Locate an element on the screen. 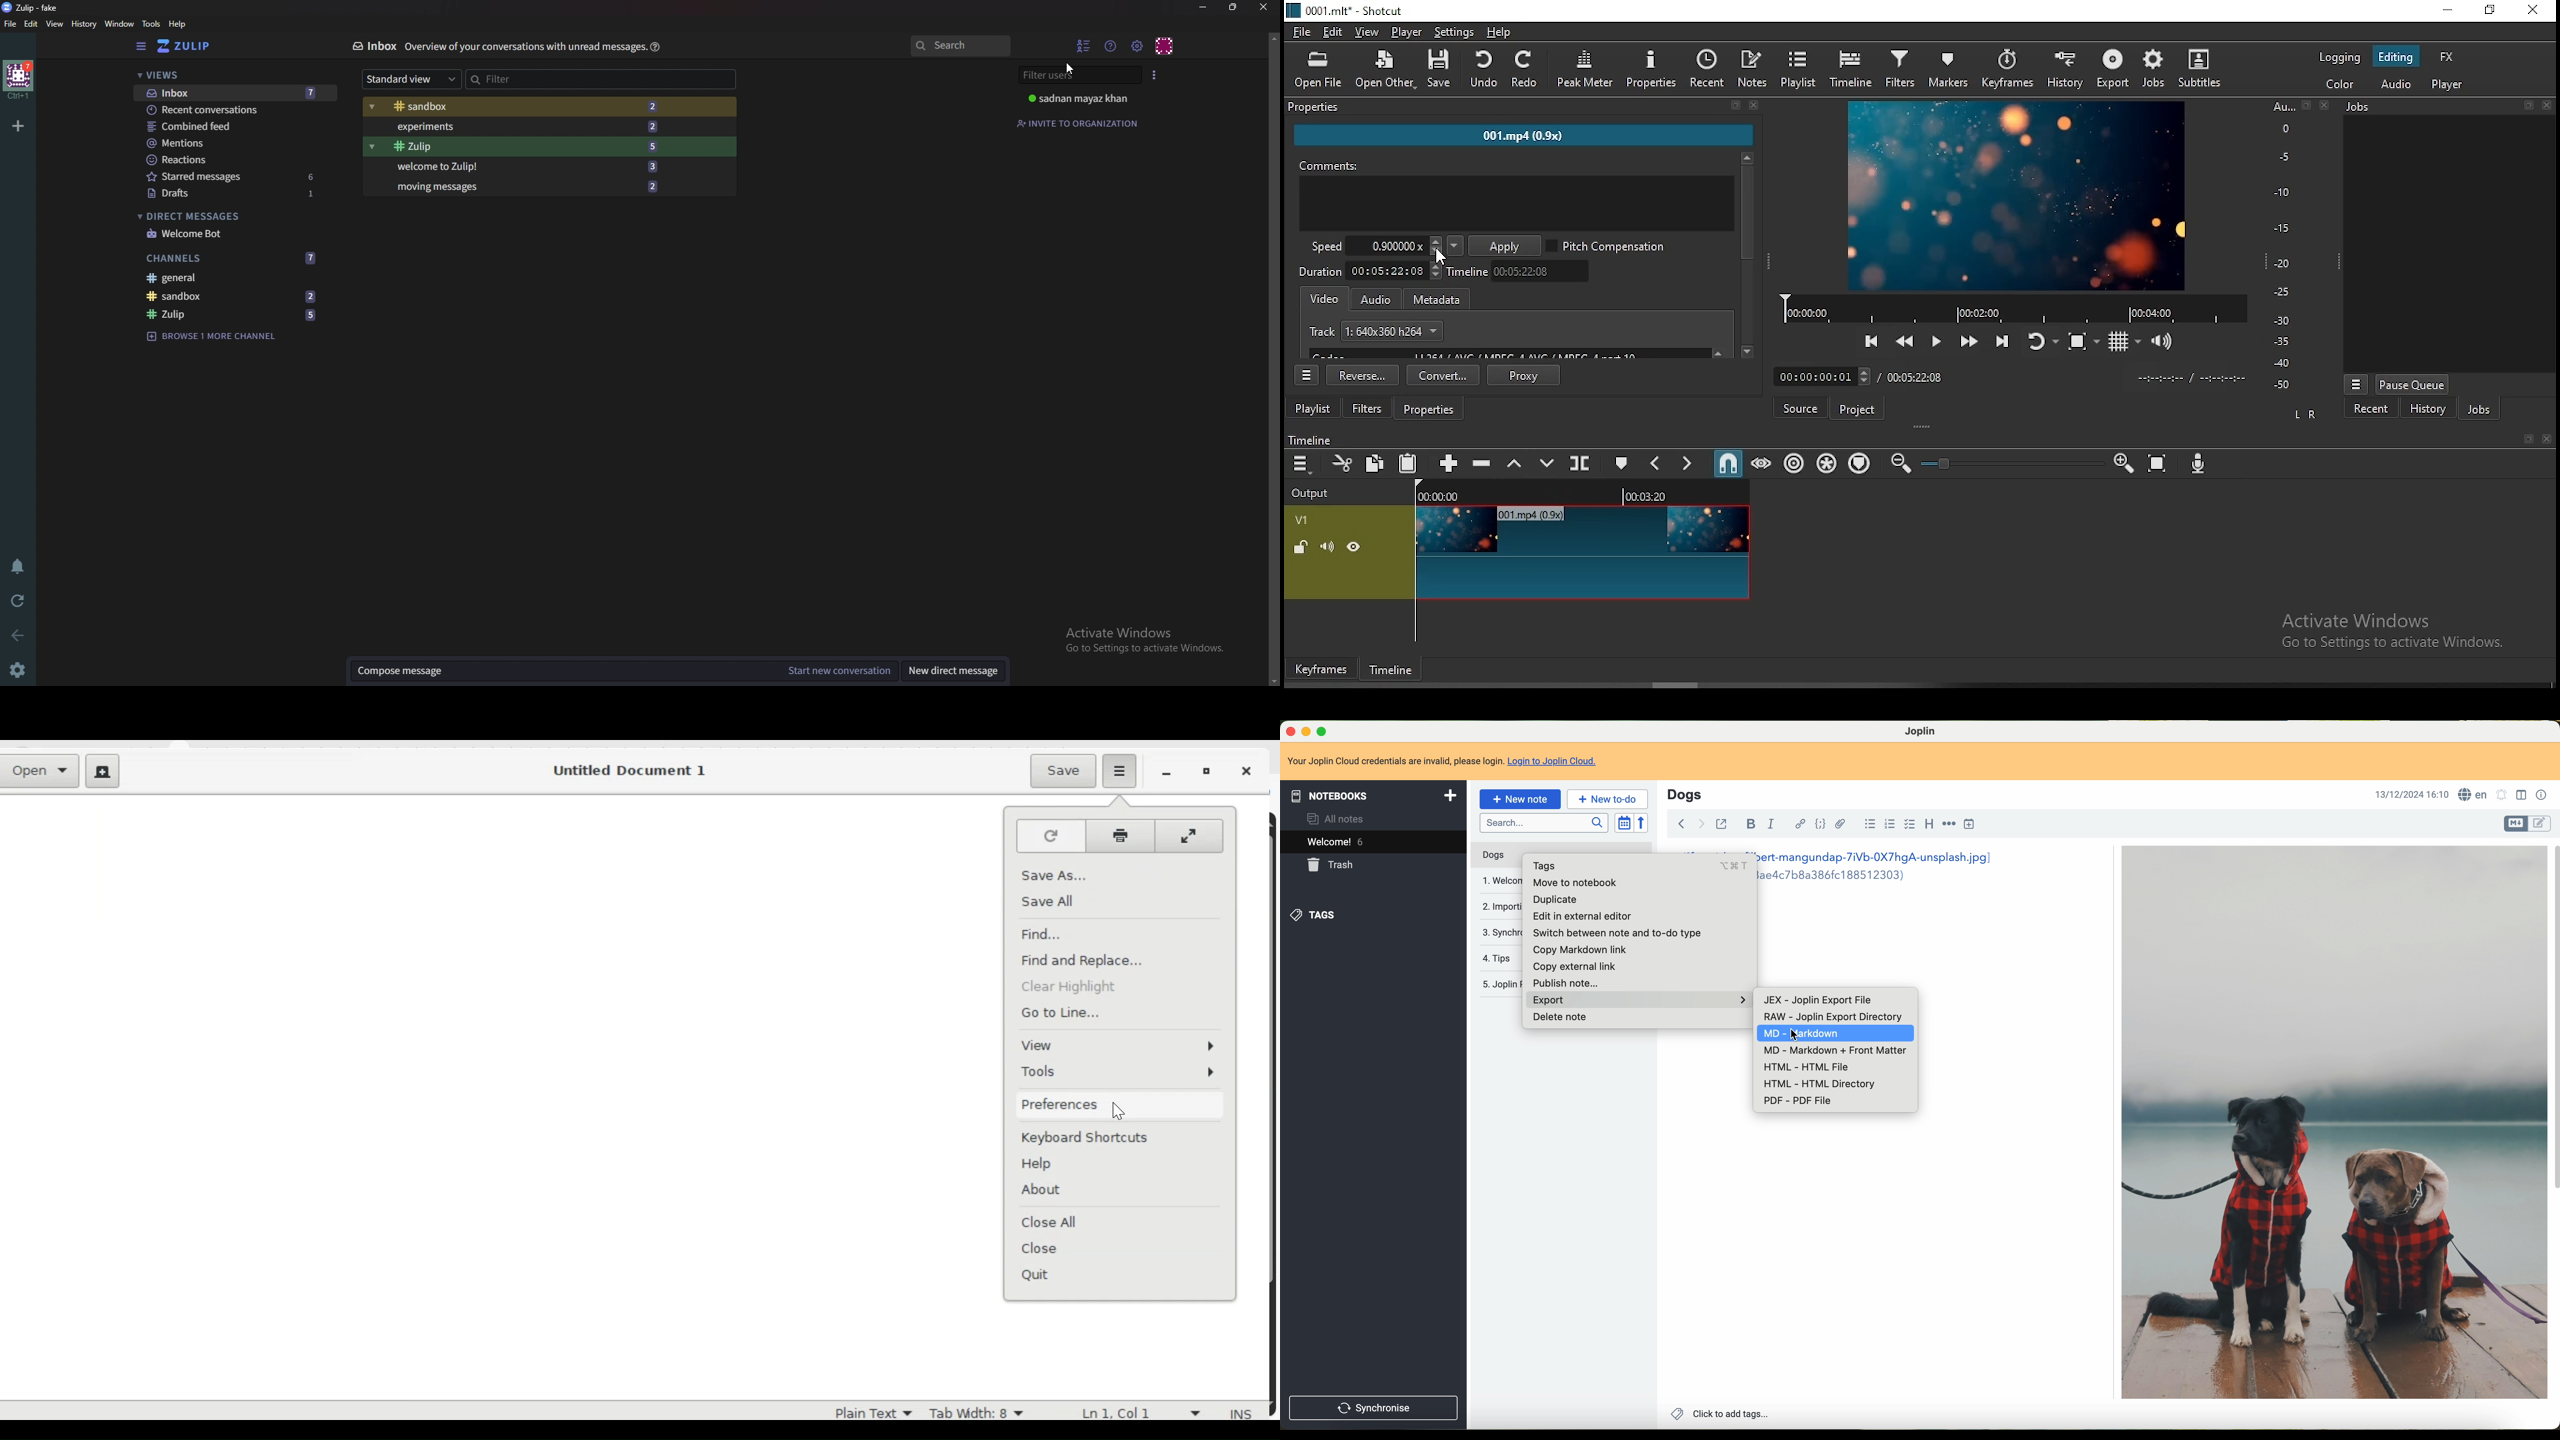  General is located at coordinates (231, 278).